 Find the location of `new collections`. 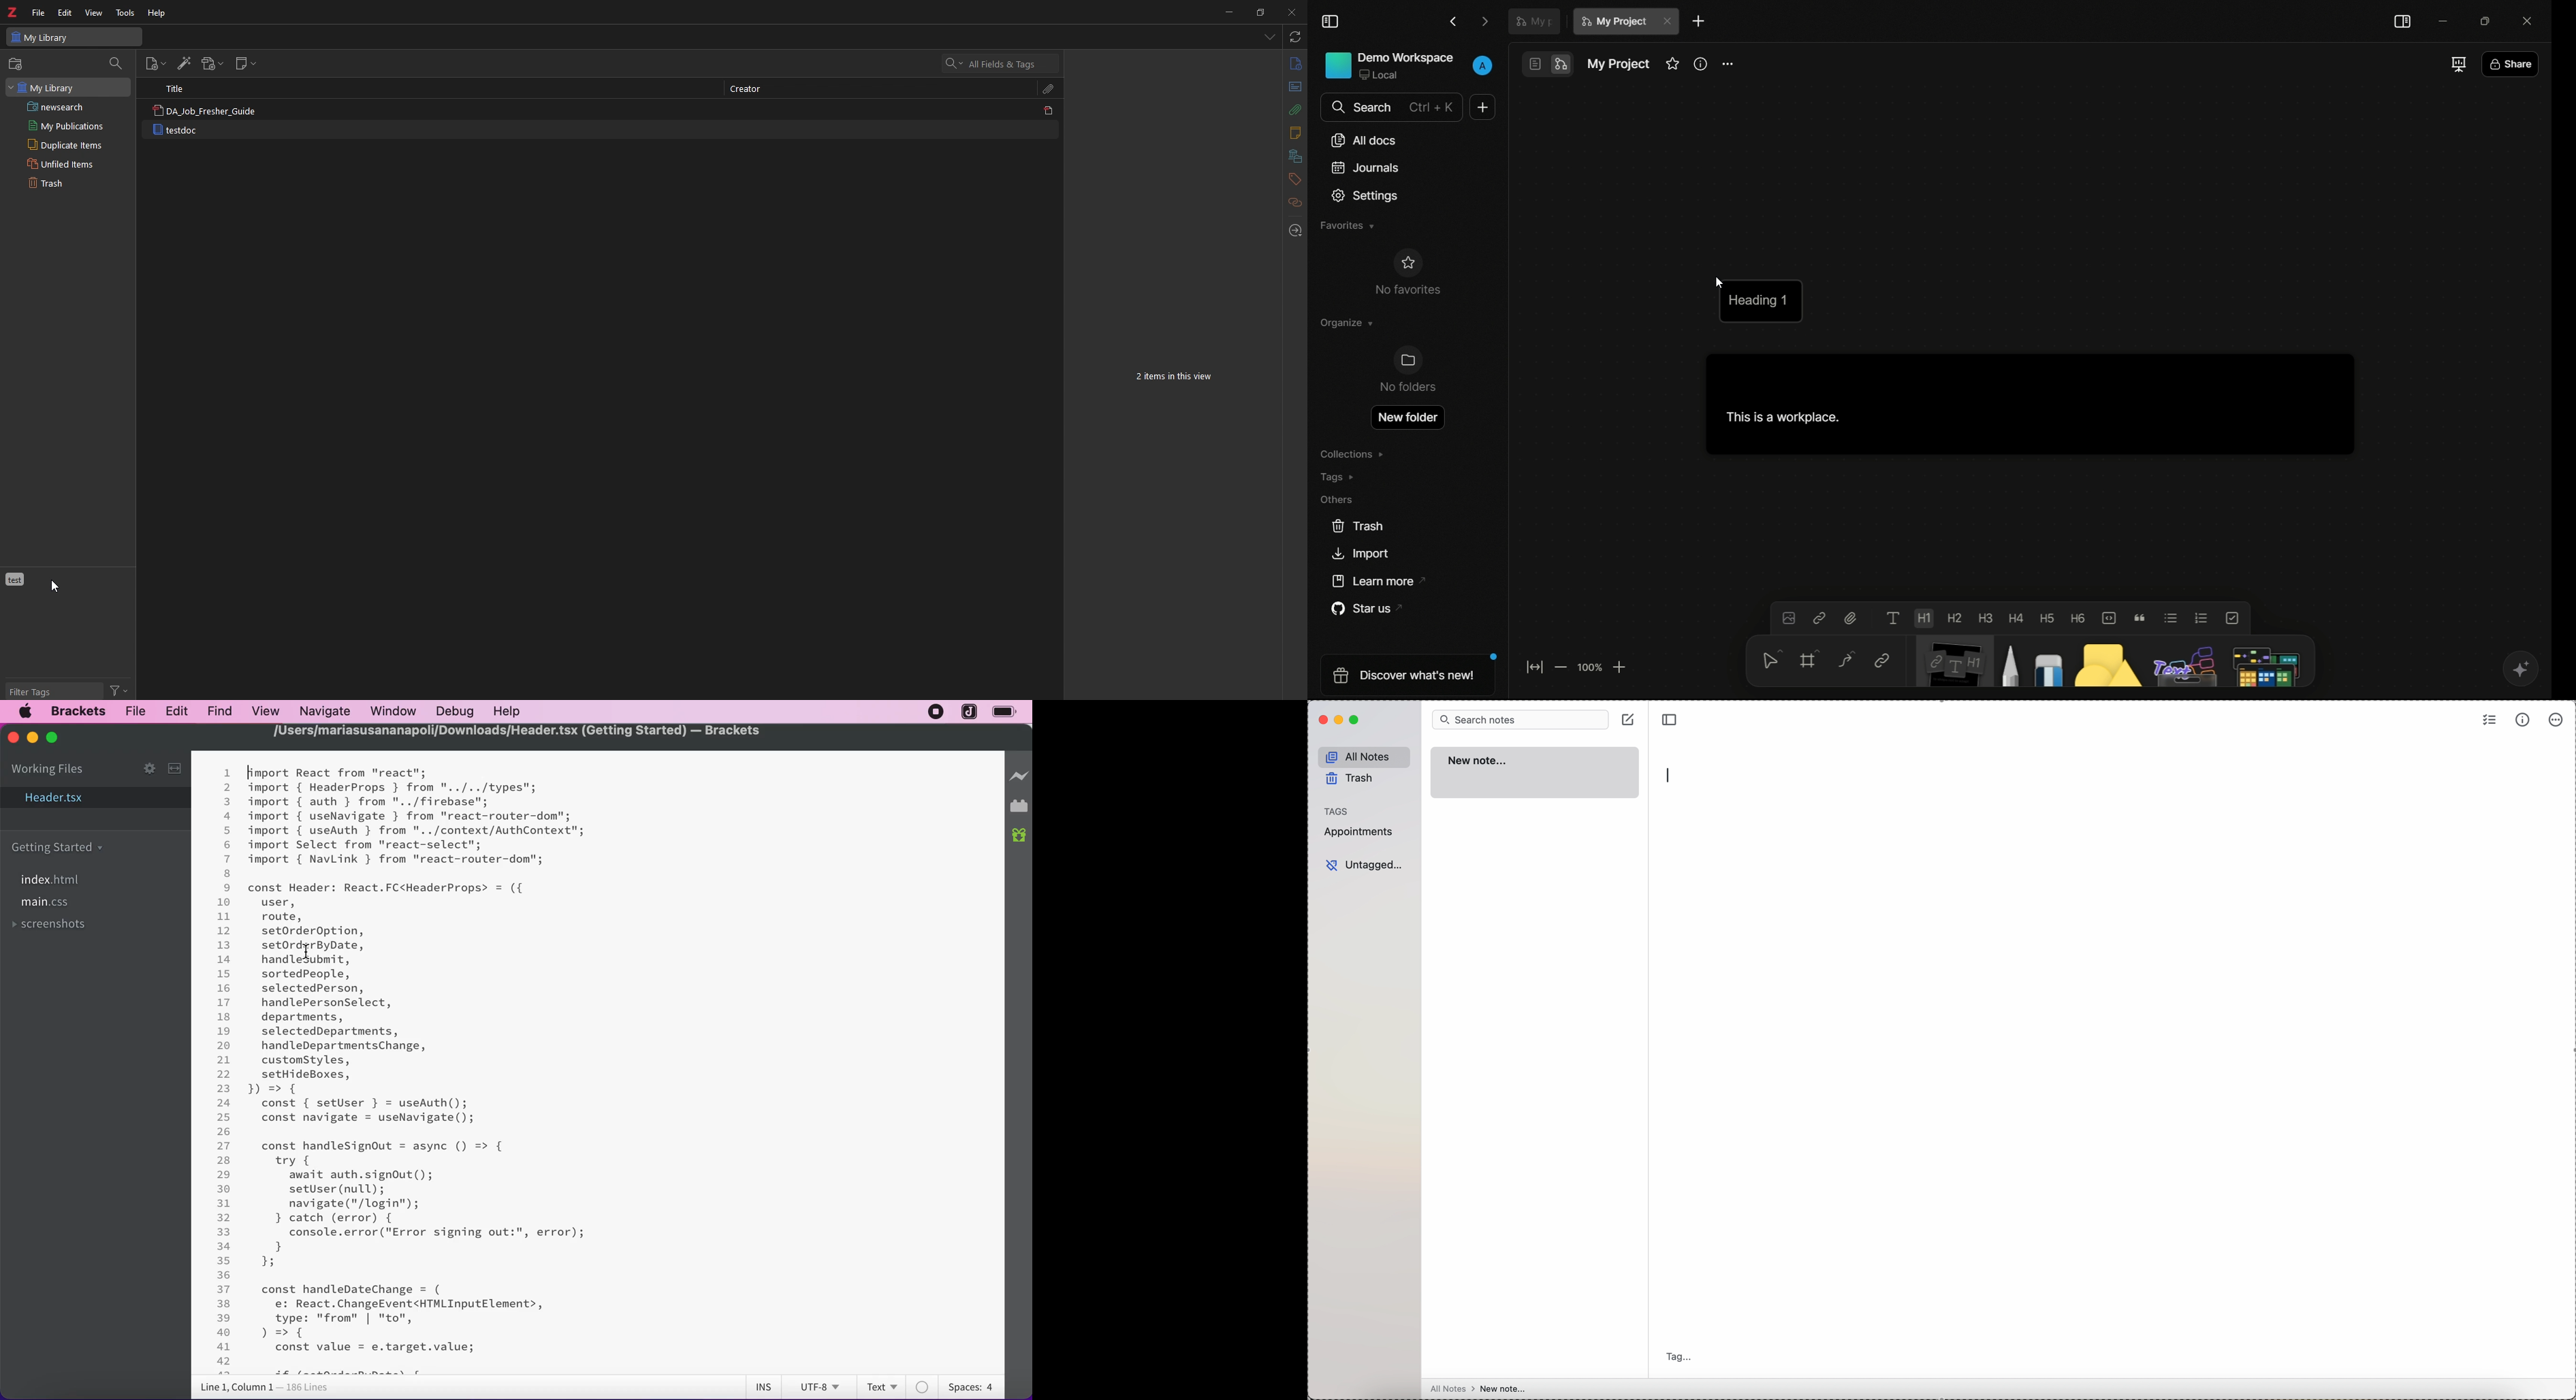

new collections is located at coordinates (16, 64).